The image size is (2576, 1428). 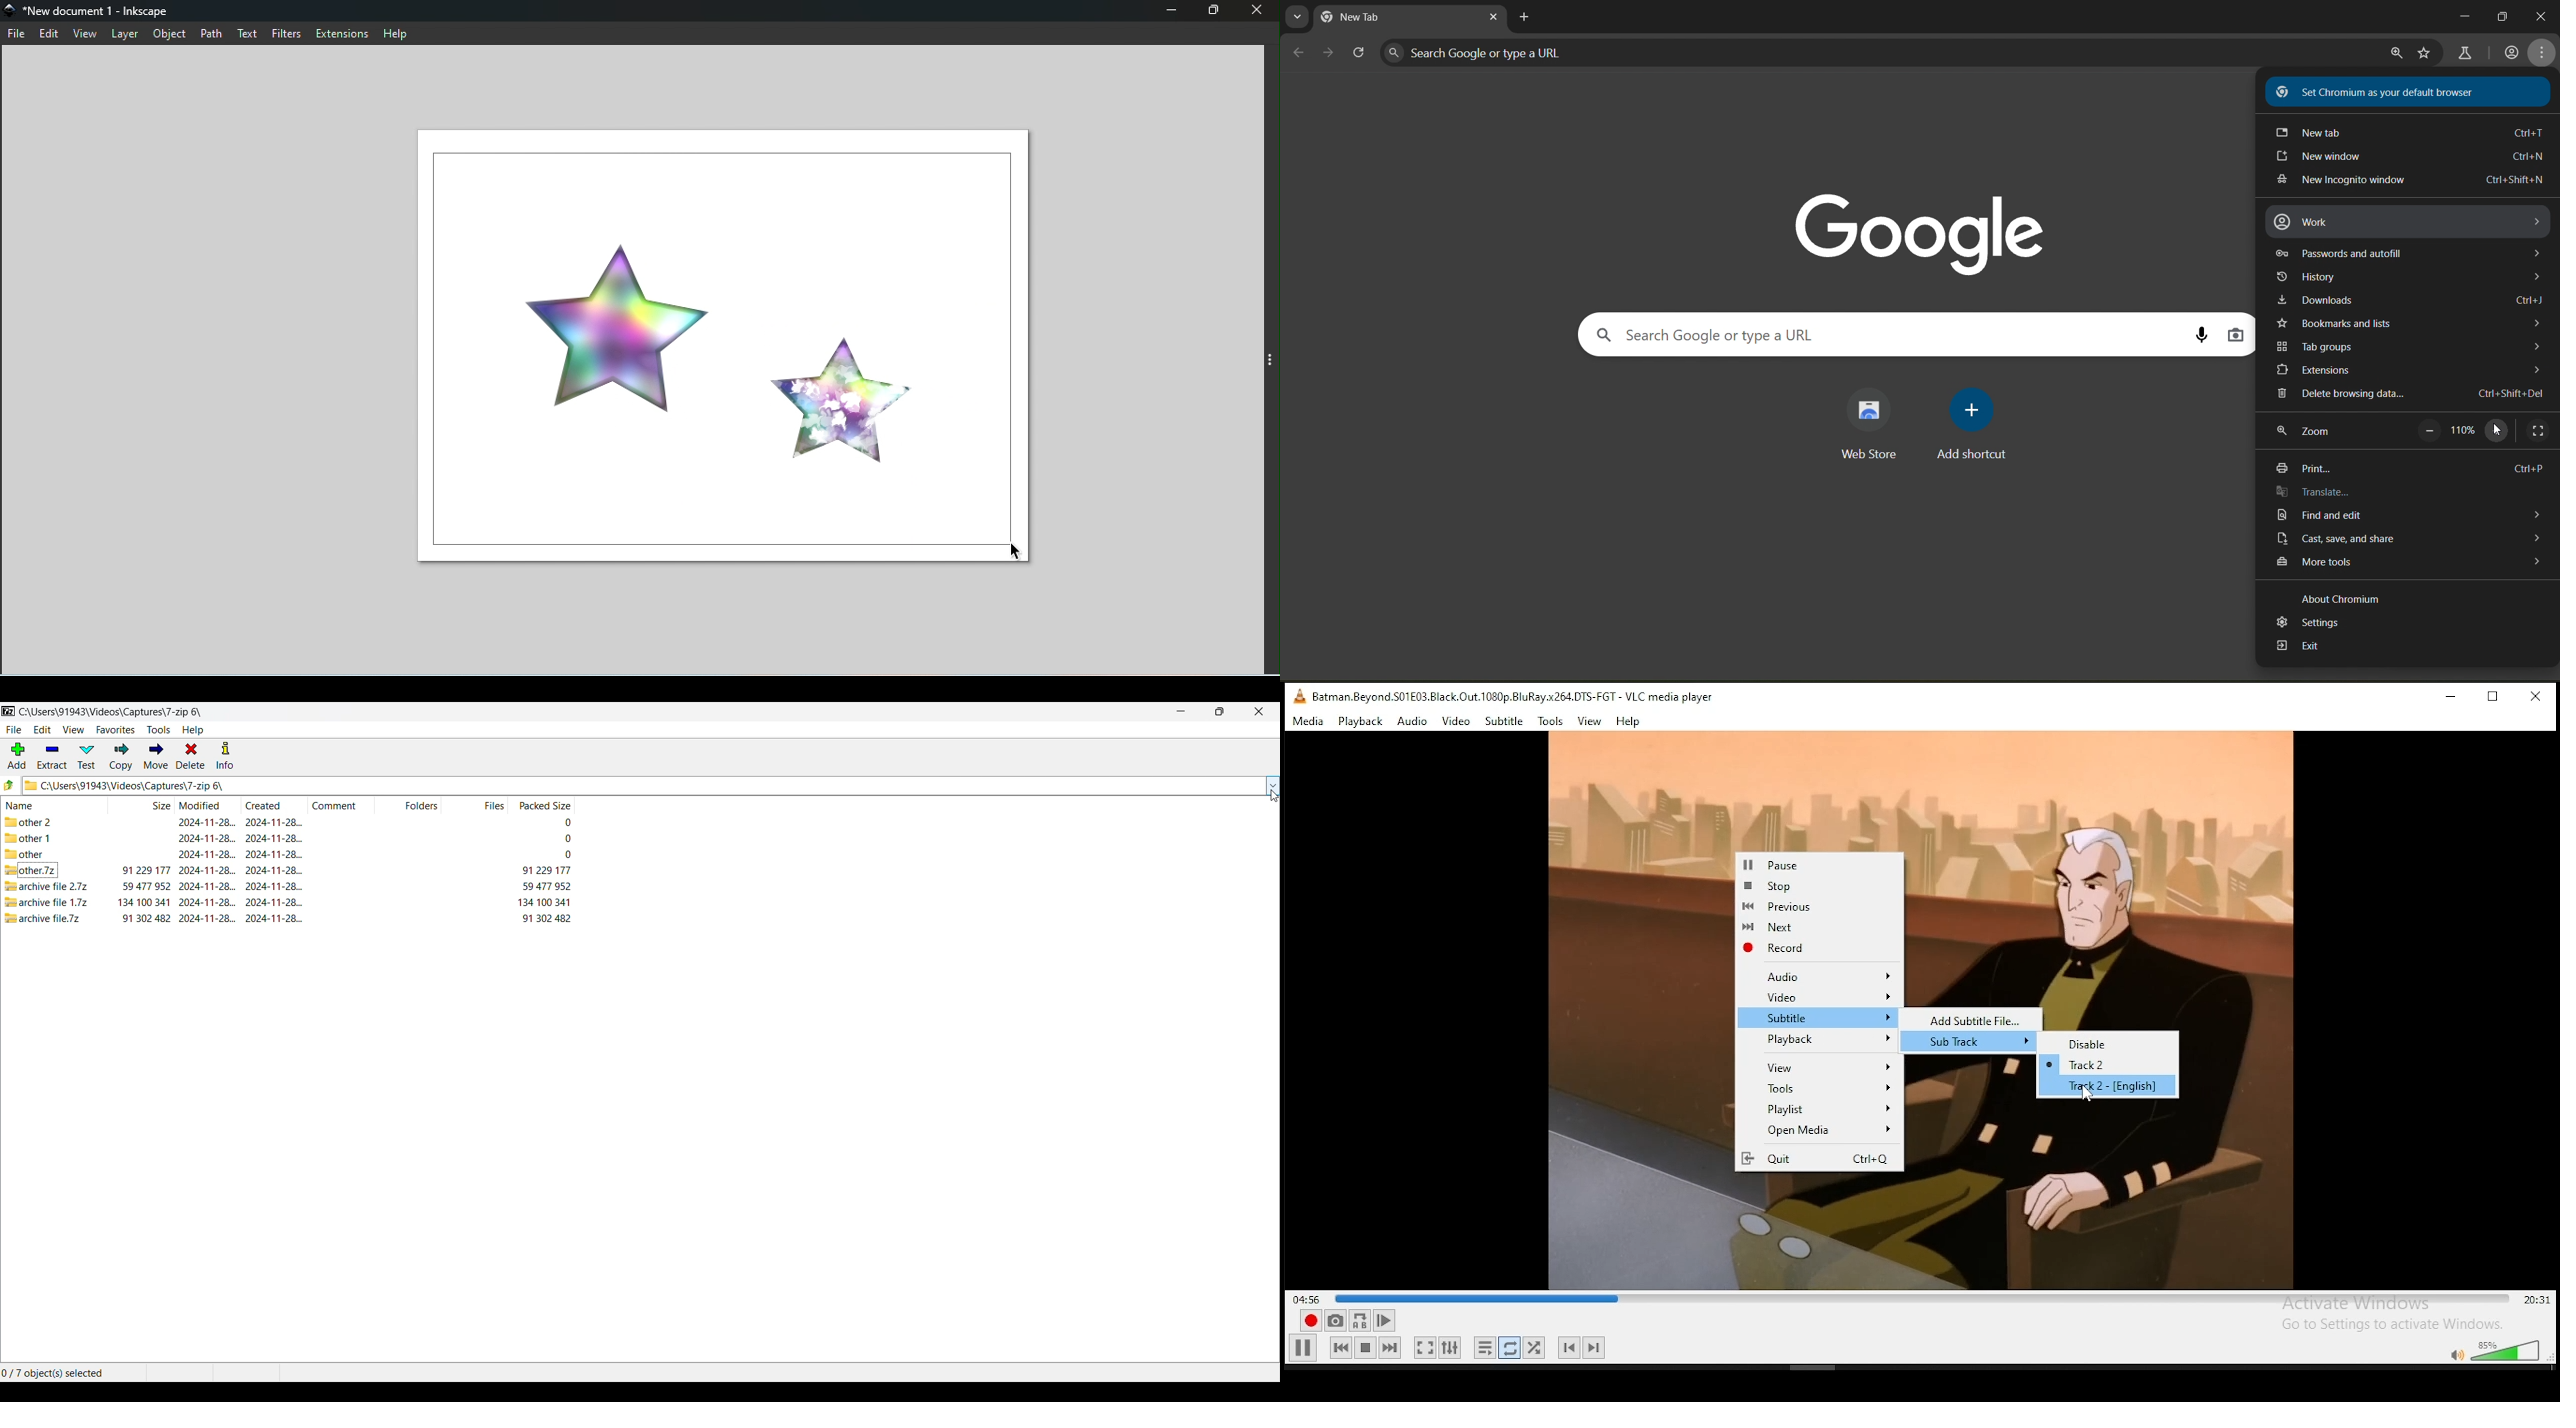 What do you see at coordinates (1815, 906) in the screenshot?
I see `Previous` at bounding box center [1815, 906].